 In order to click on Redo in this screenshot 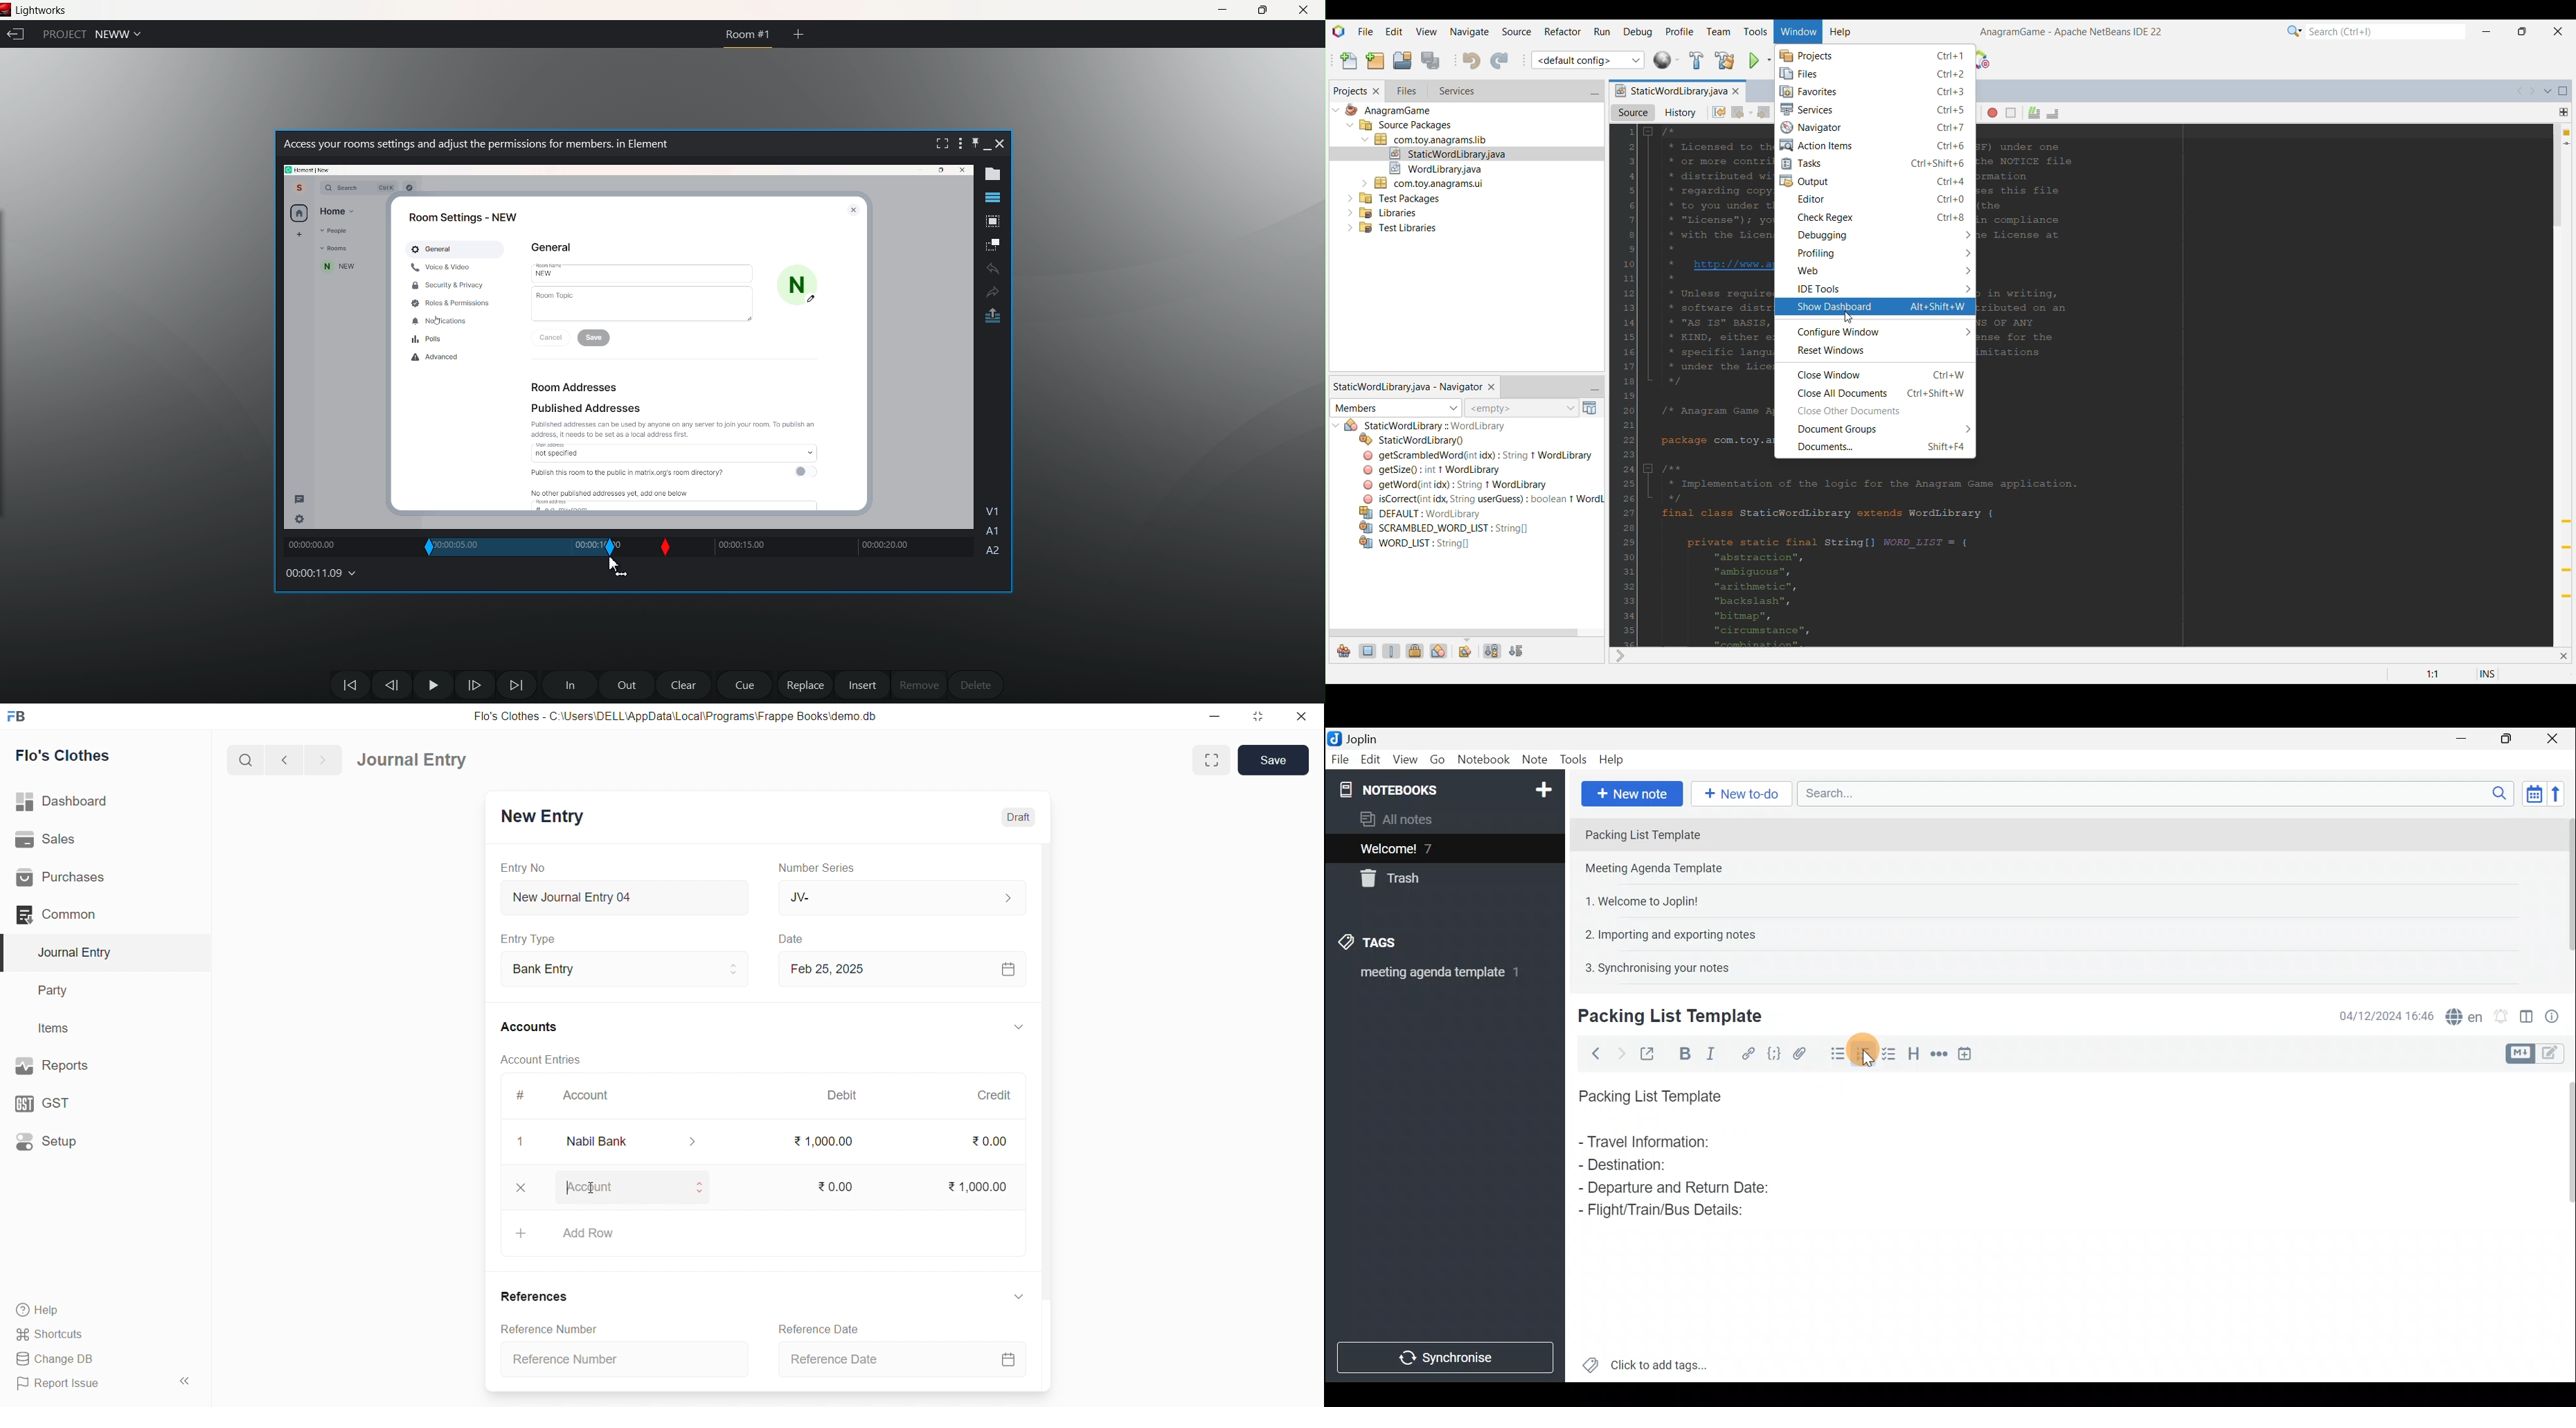, I will do `click(992, 292)`.